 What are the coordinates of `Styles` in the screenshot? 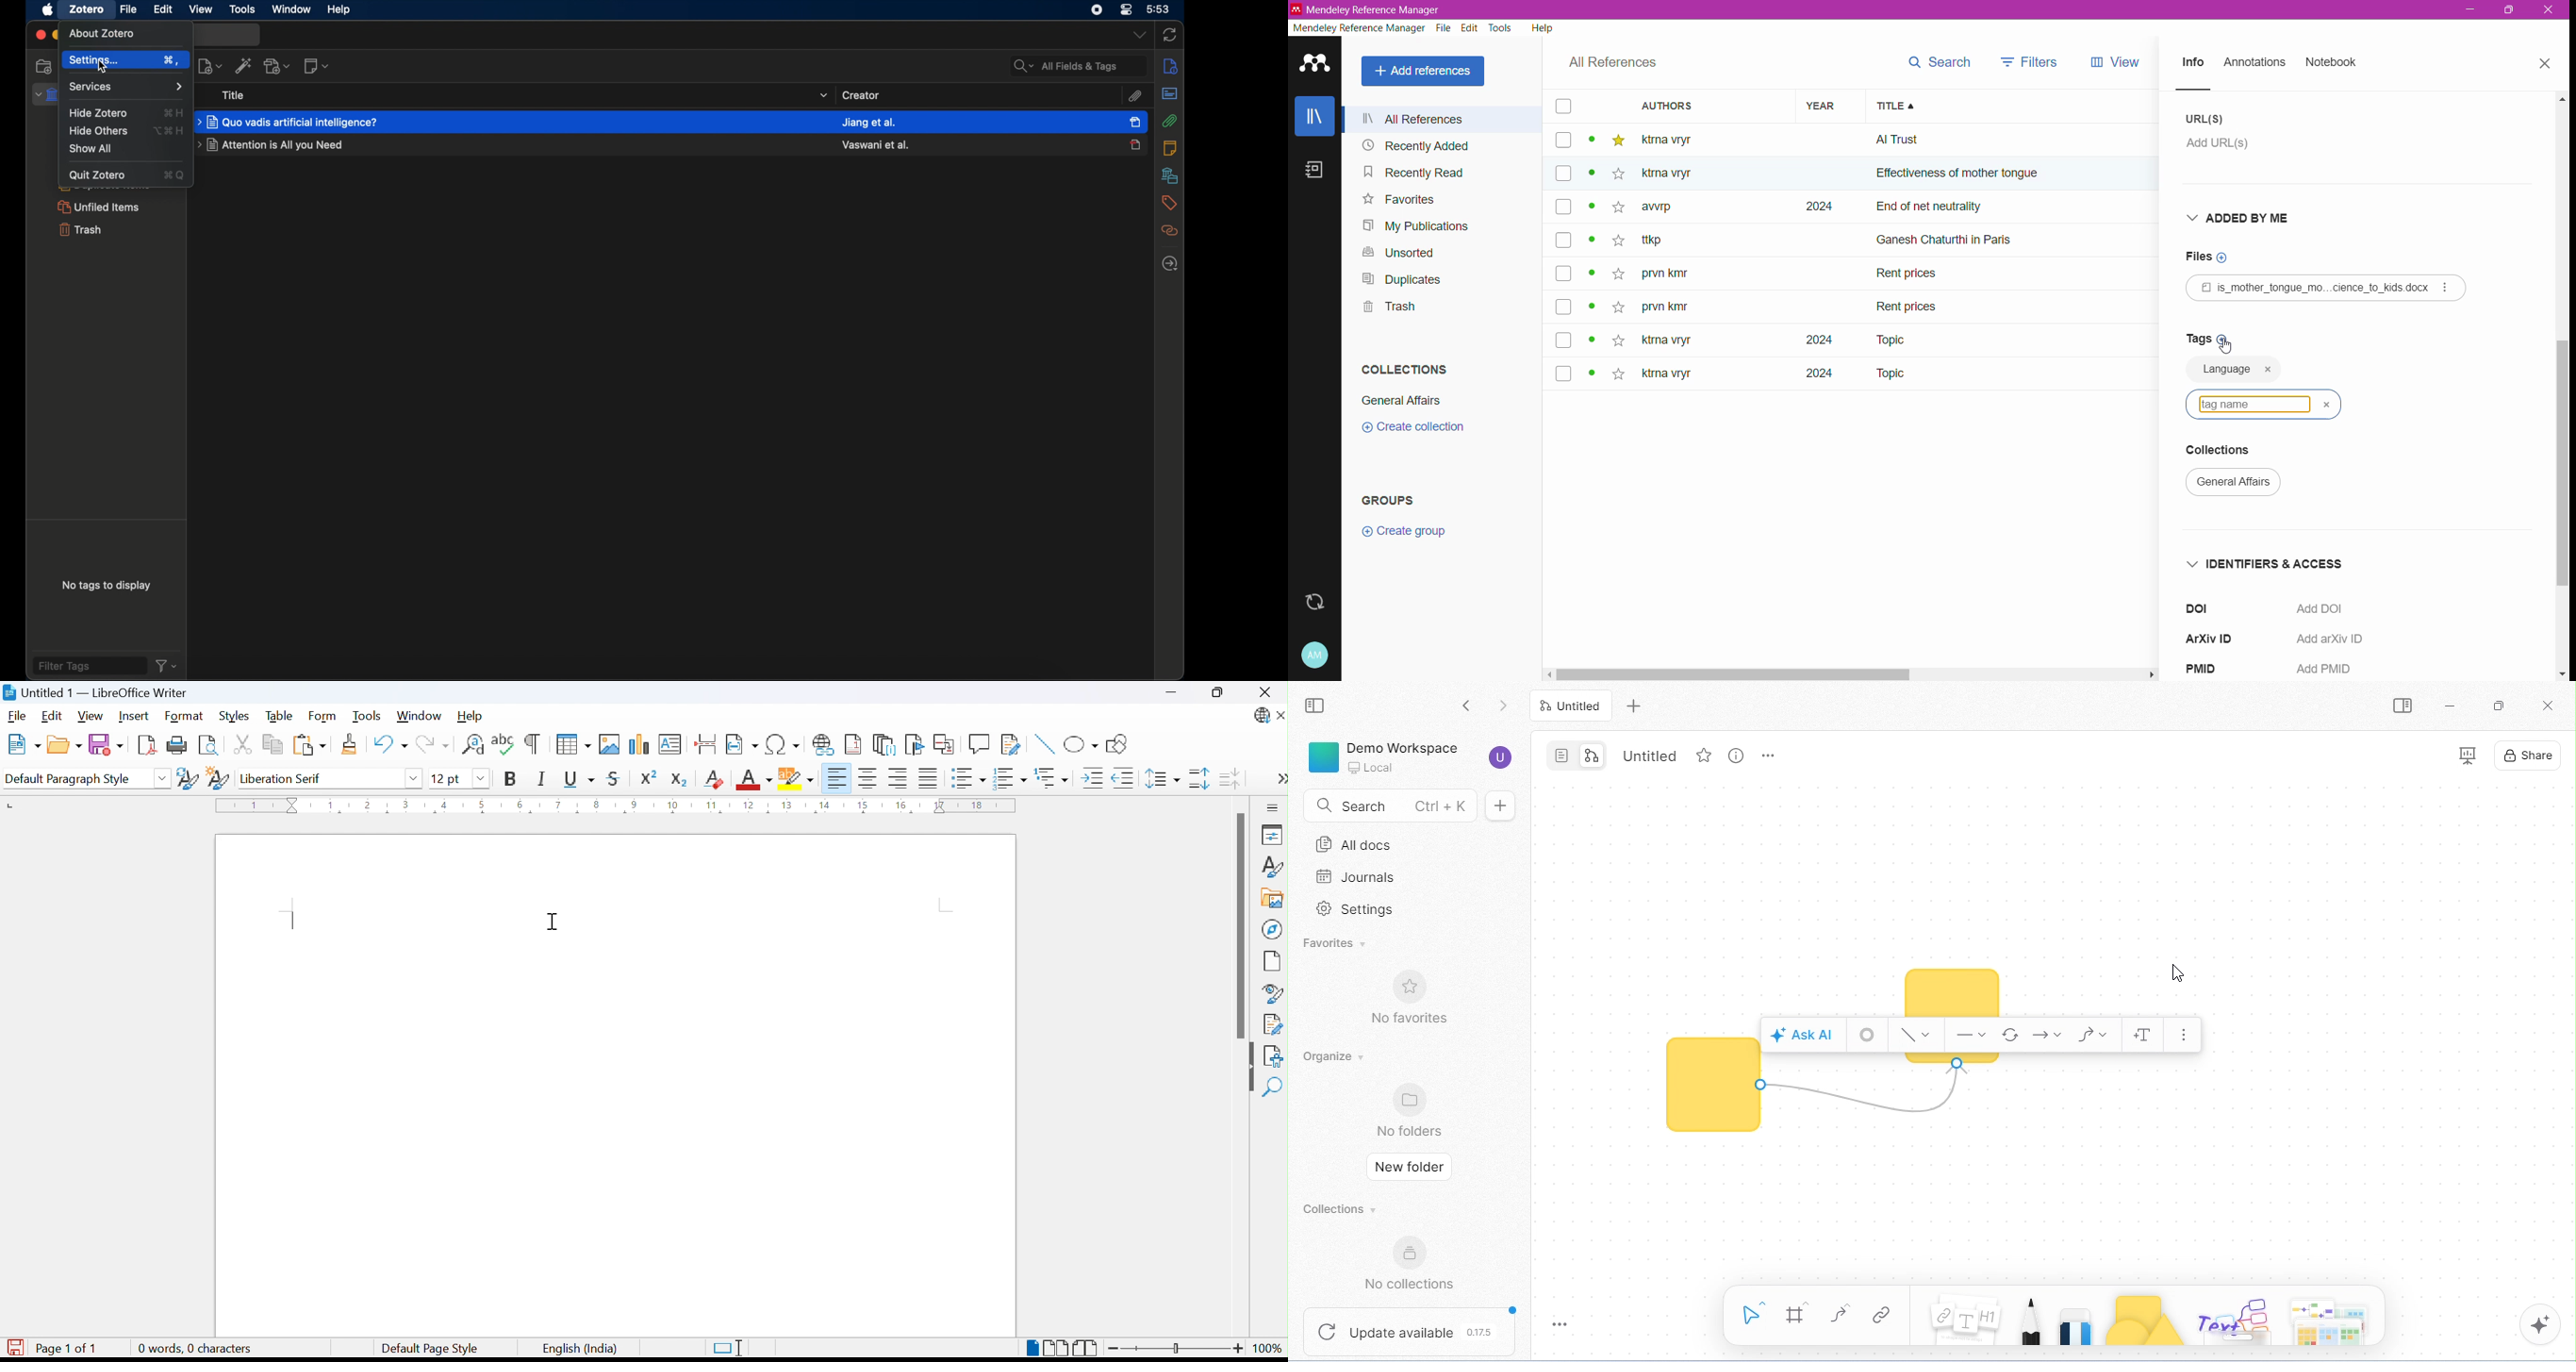 It's located at (234, 714).